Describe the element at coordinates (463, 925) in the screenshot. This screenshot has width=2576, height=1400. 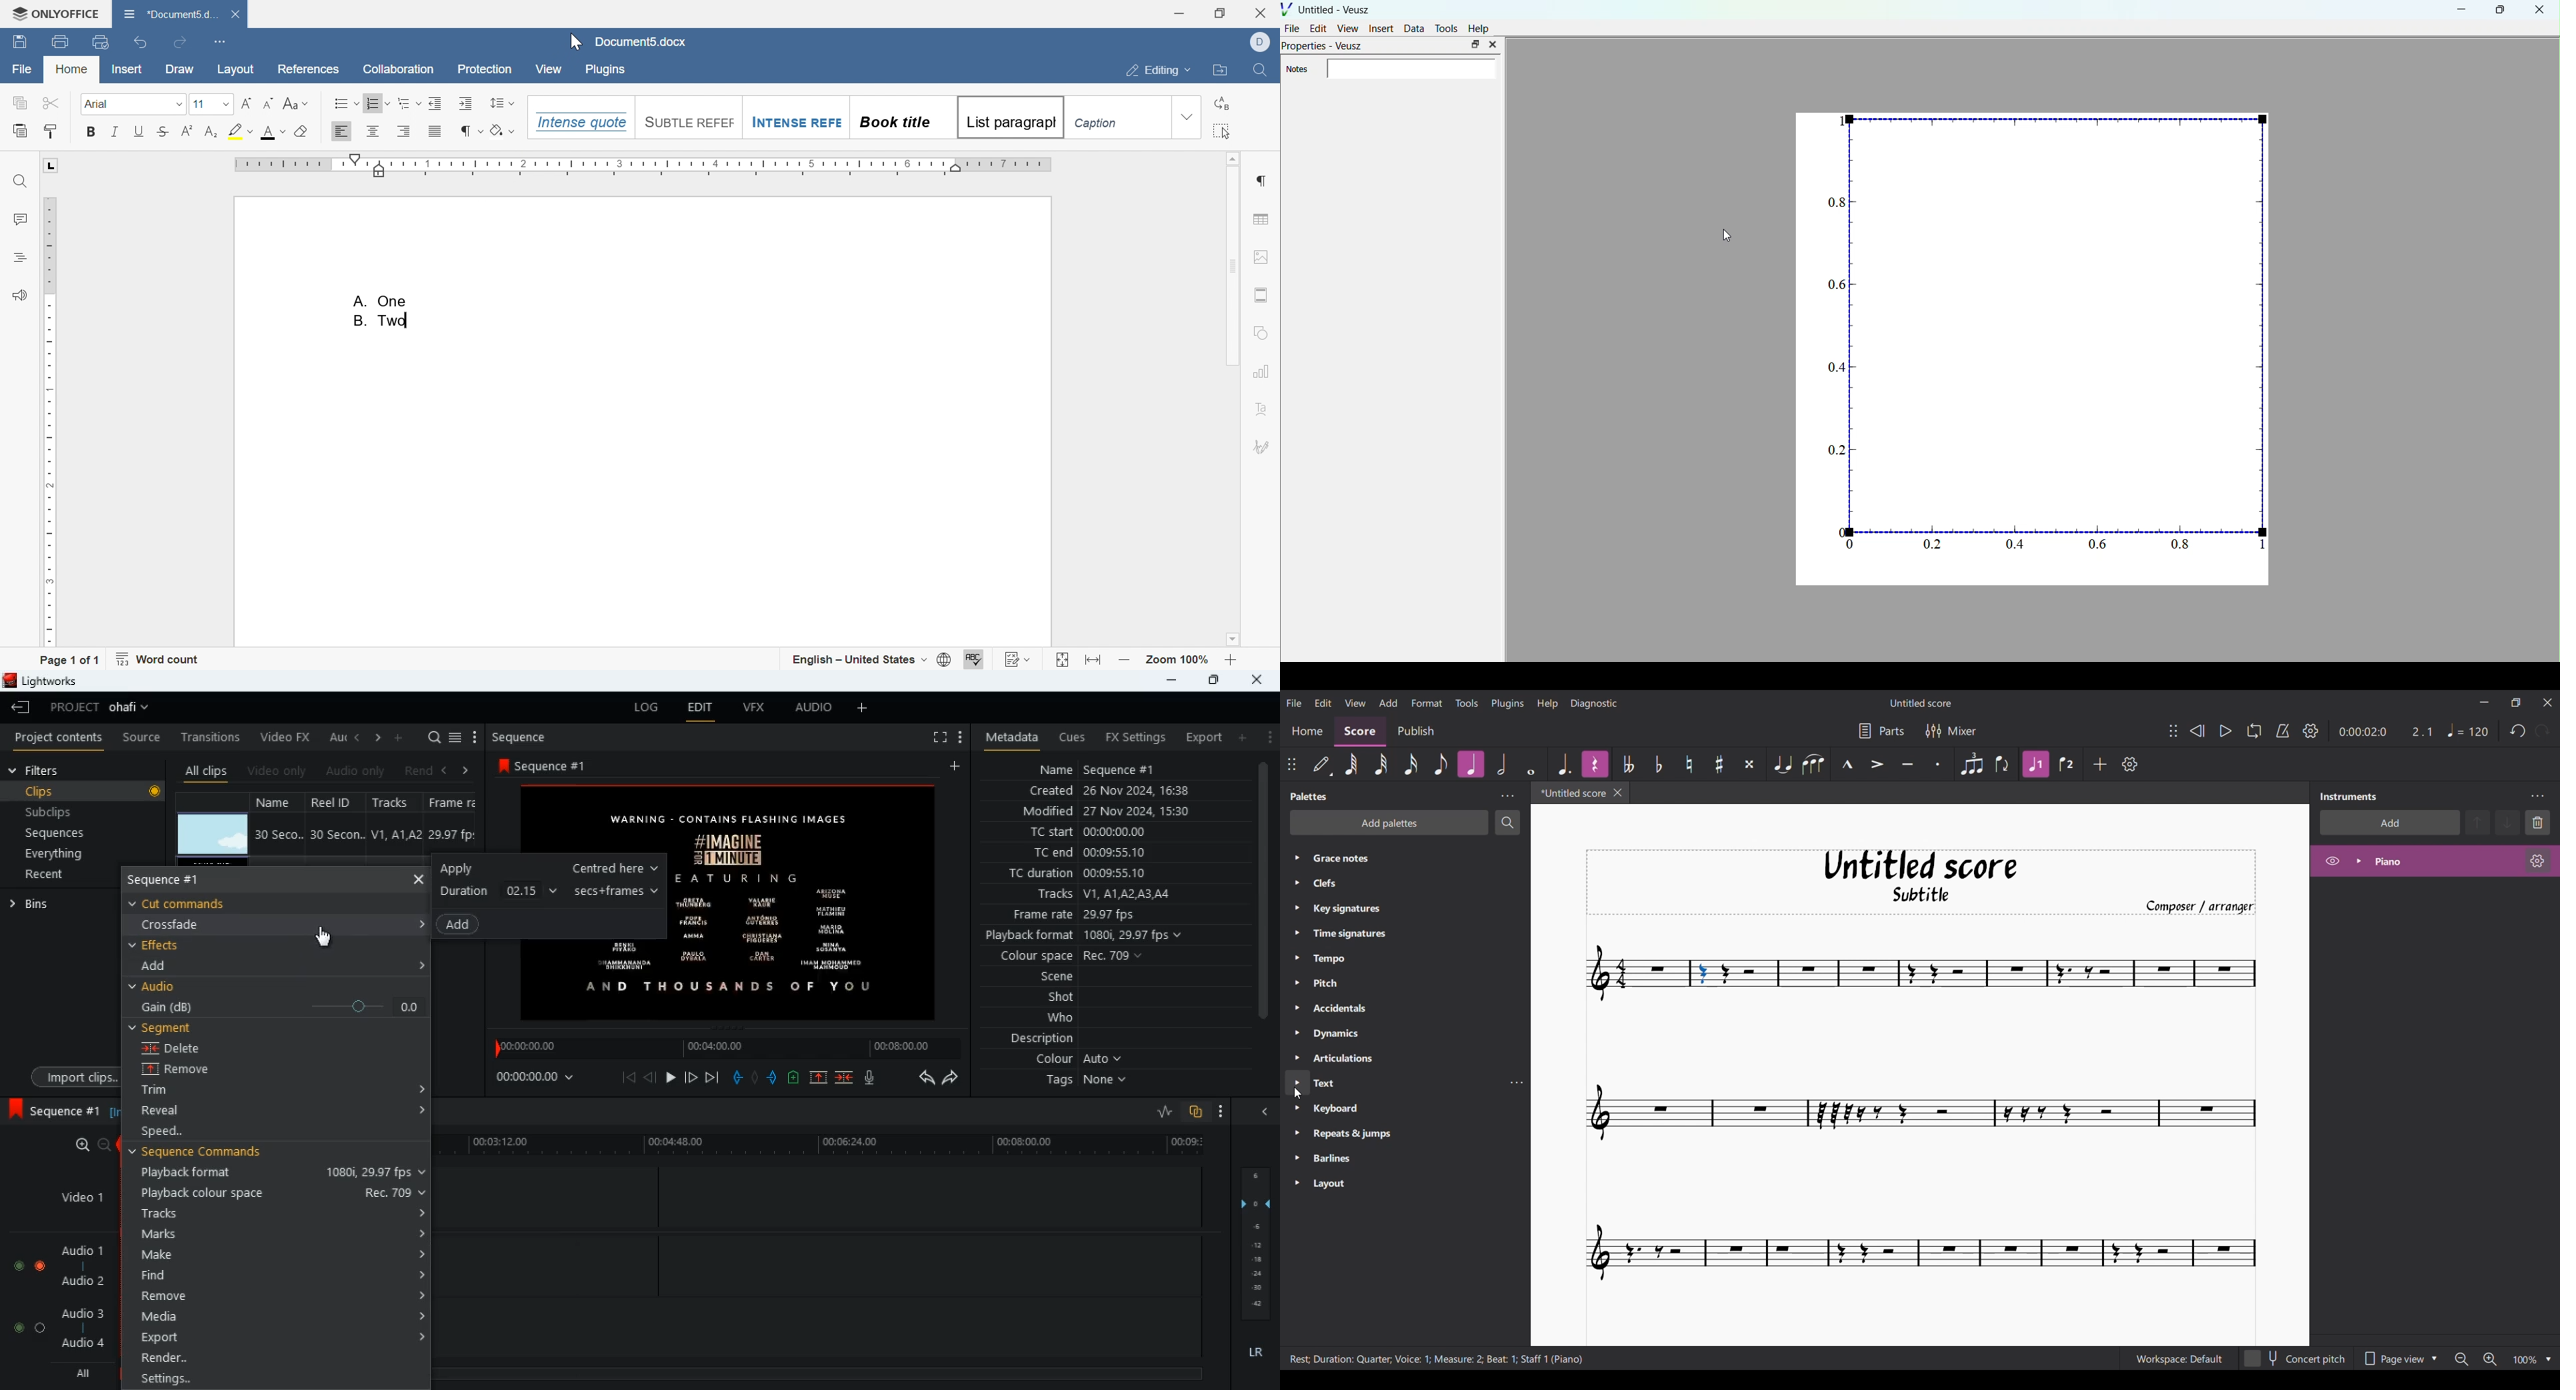
I see `add` at that location.